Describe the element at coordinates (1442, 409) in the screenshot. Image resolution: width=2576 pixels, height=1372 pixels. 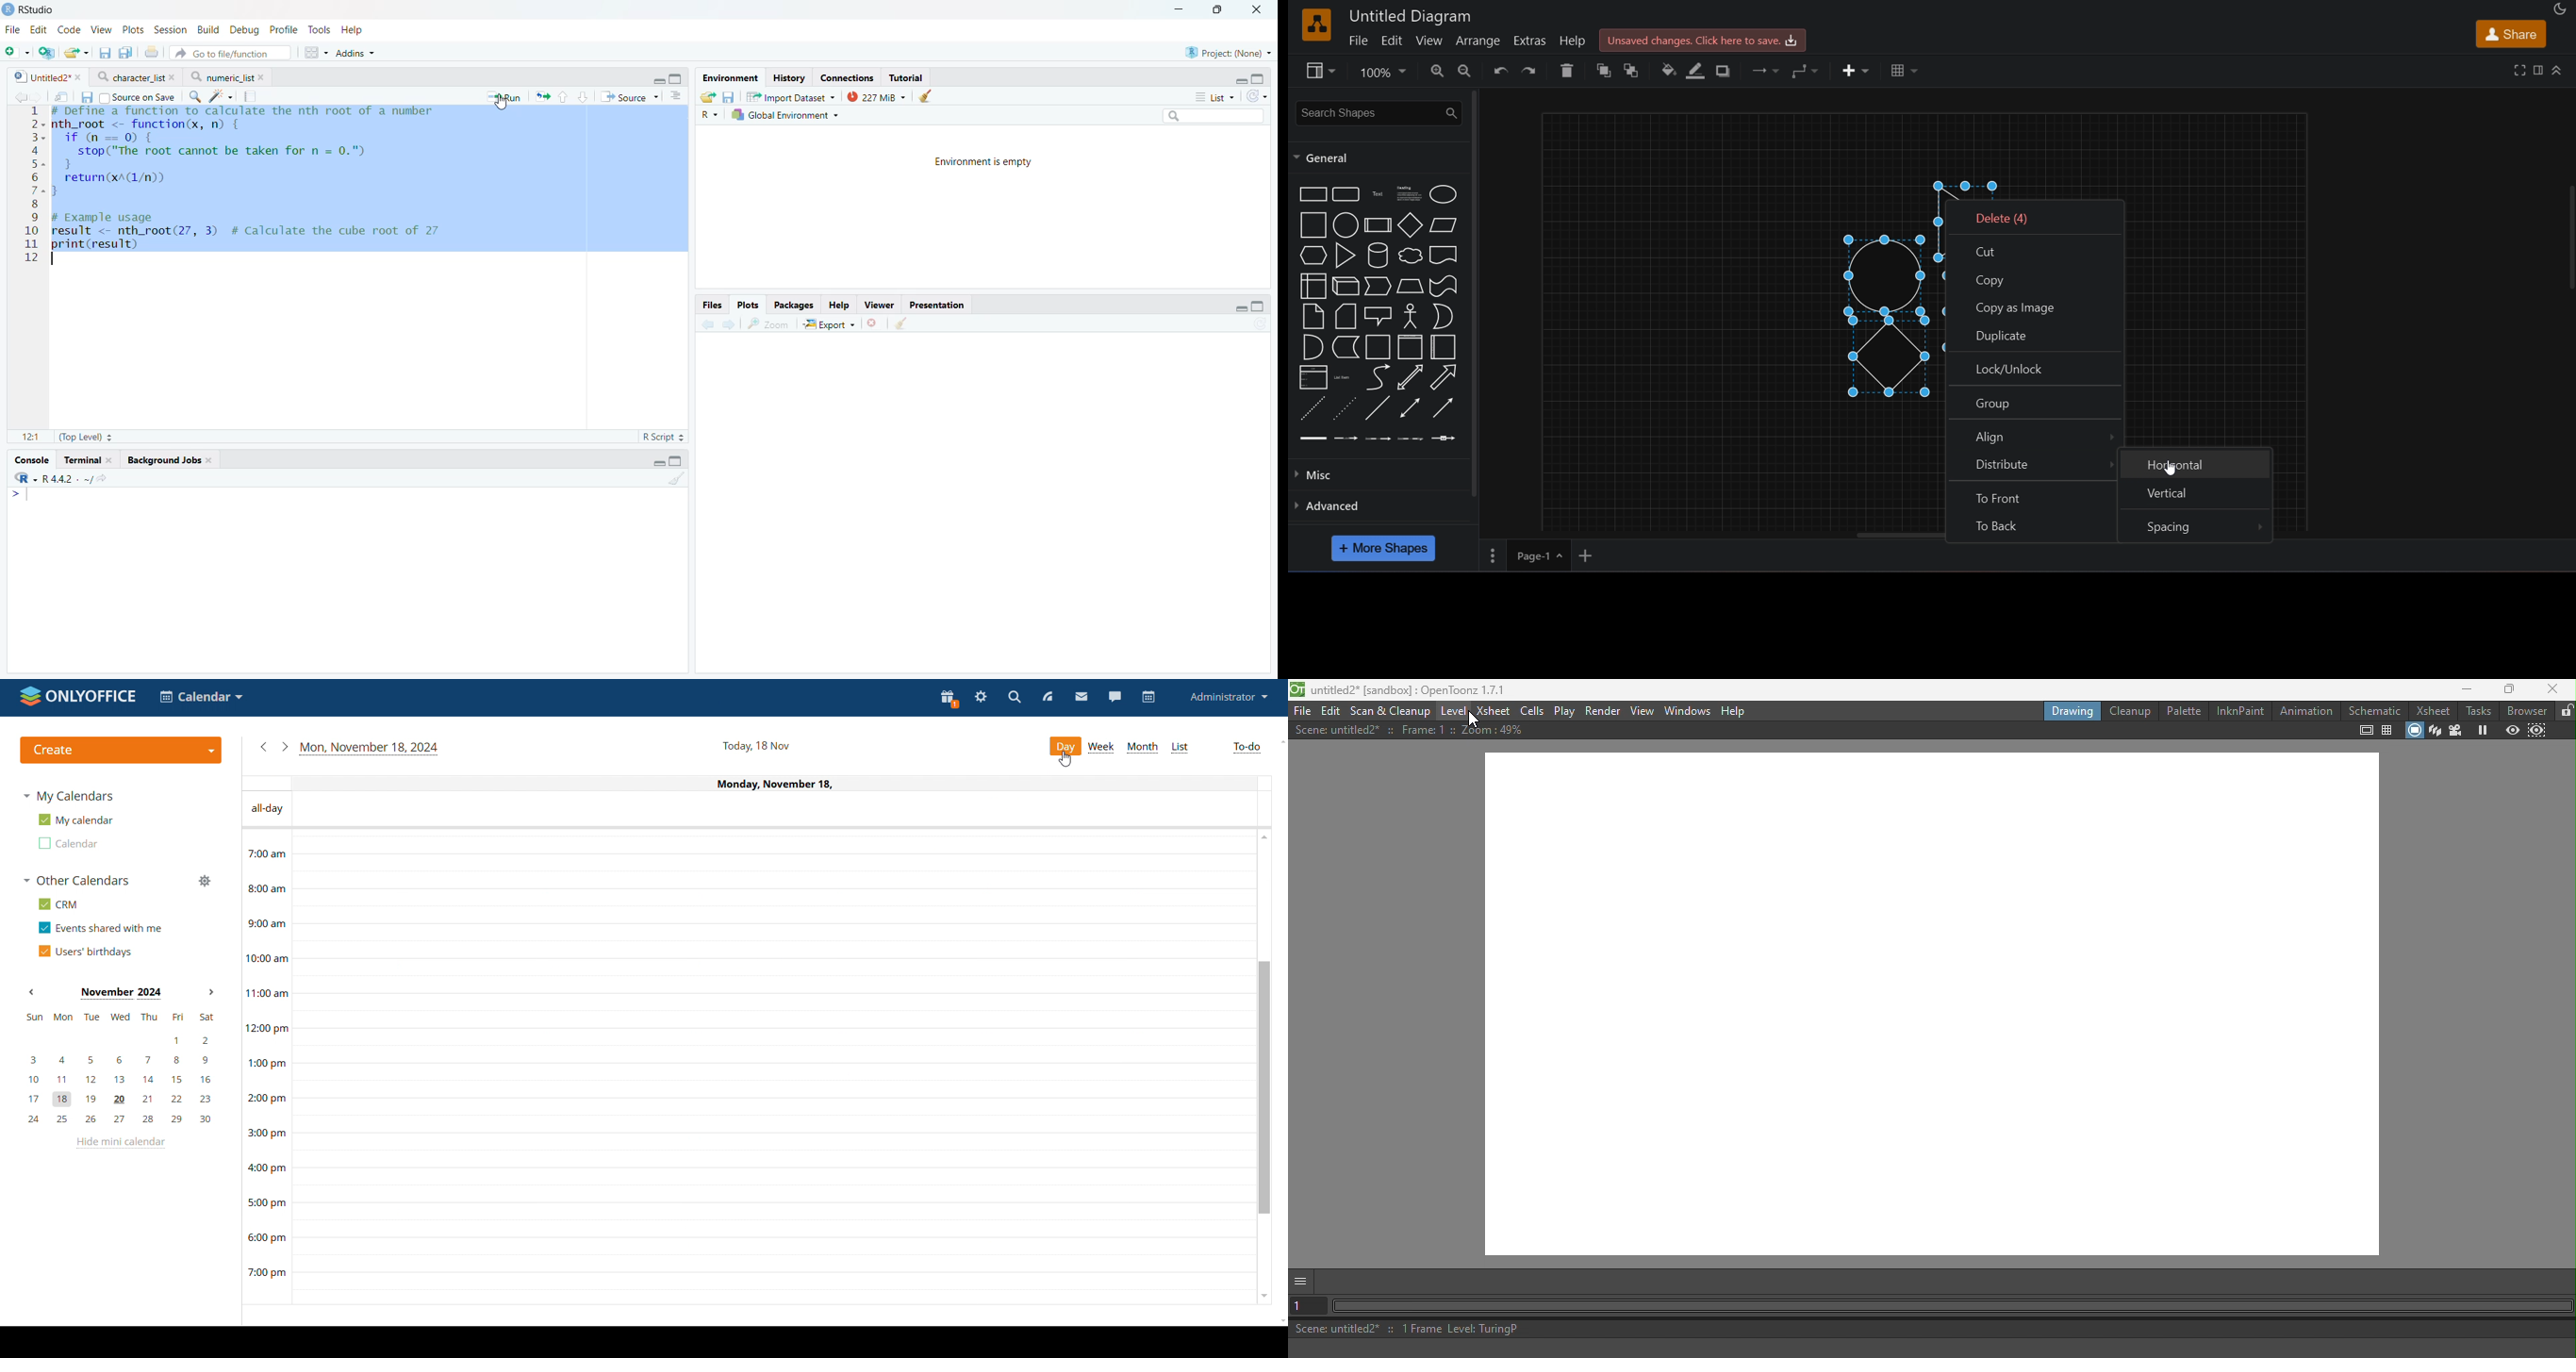
I see `directional ` at that location.